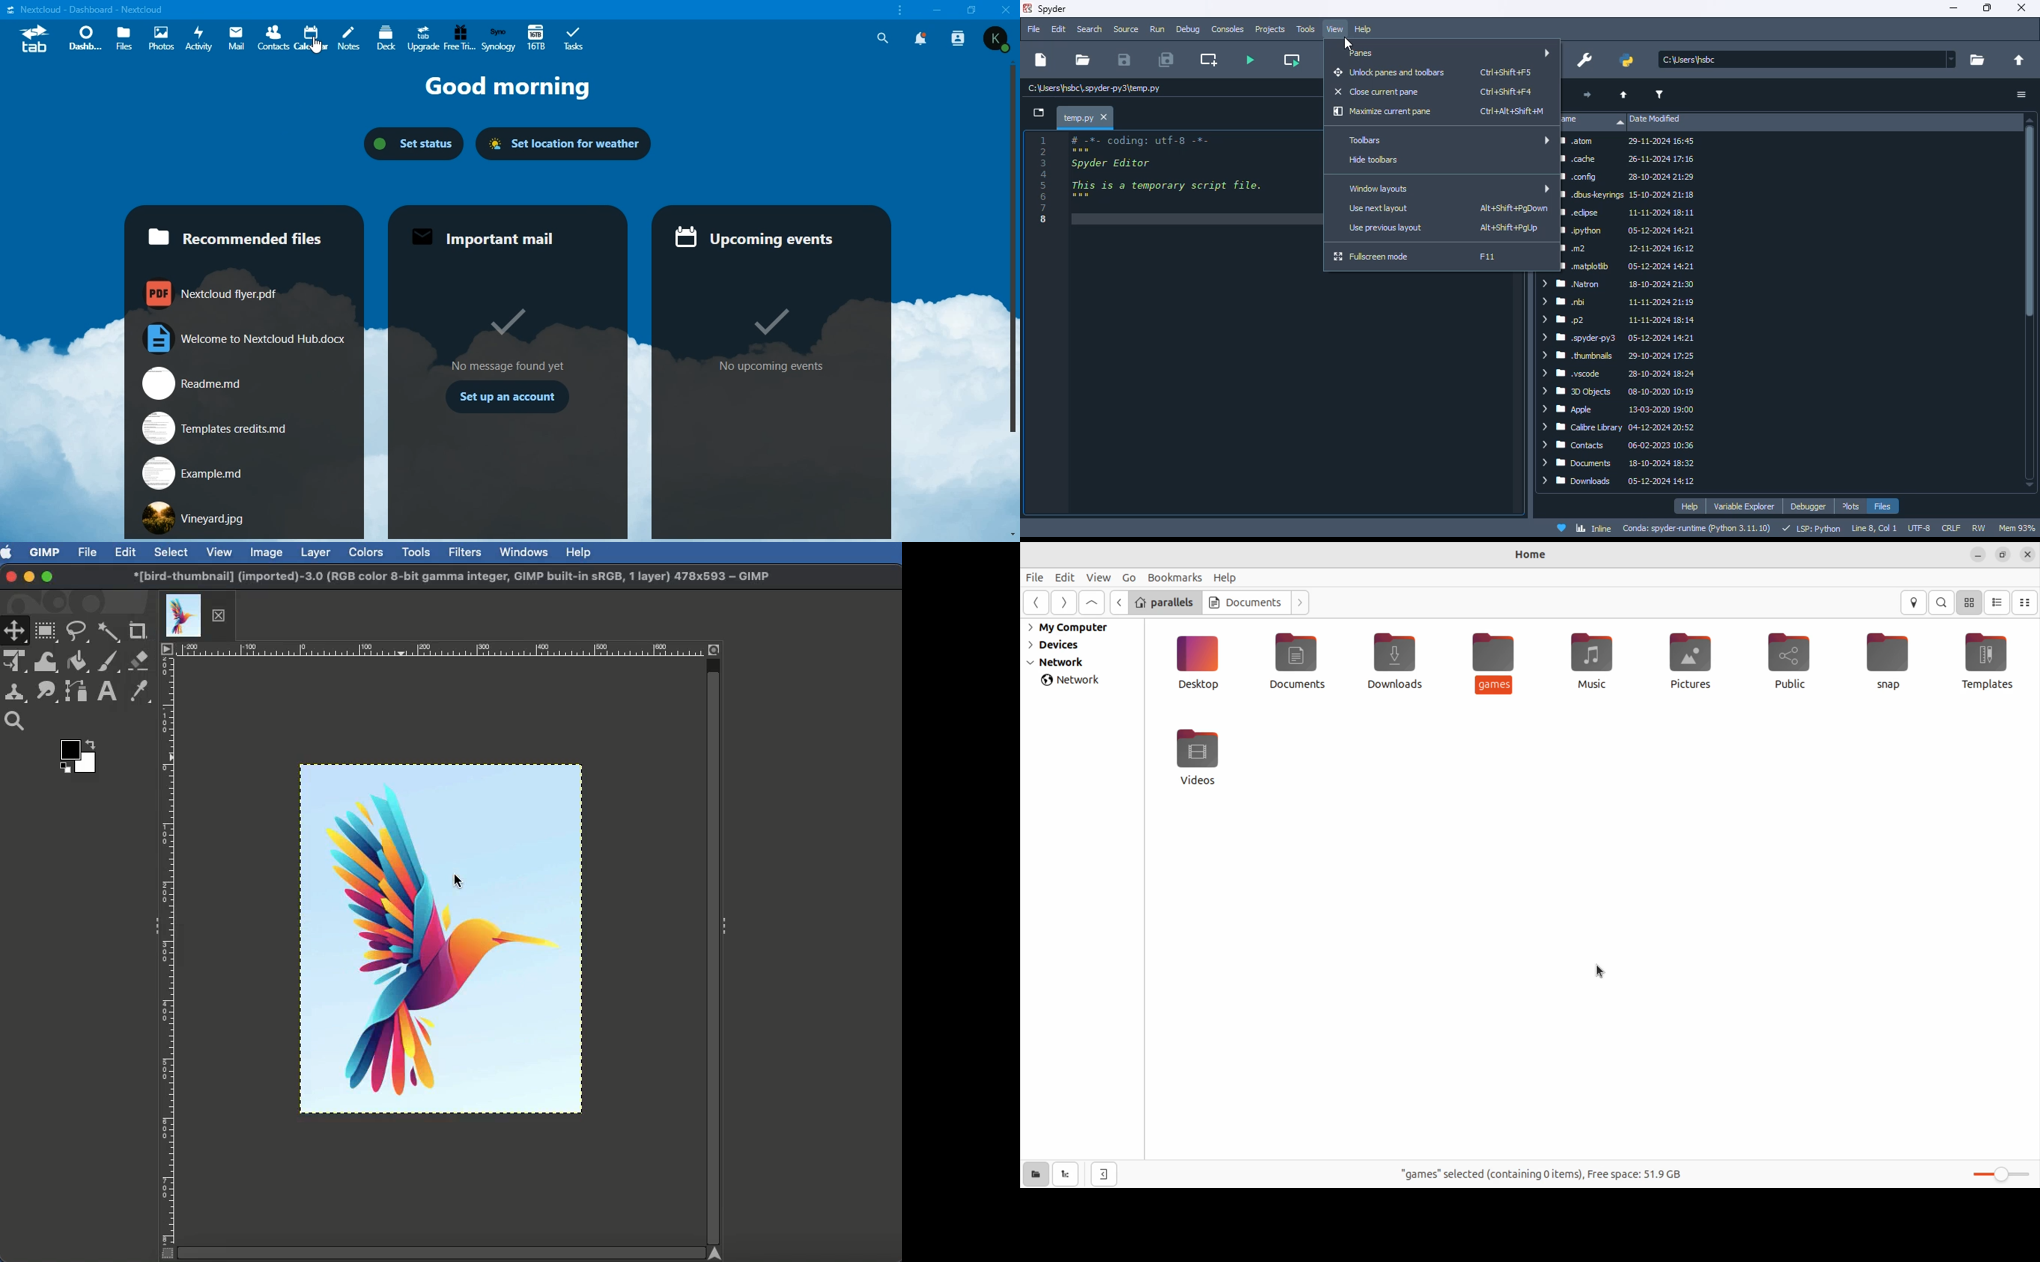  What do you see at coordinates (1585, 95) in the screenshot?
I see `next` at bounding box center [1585, 95].